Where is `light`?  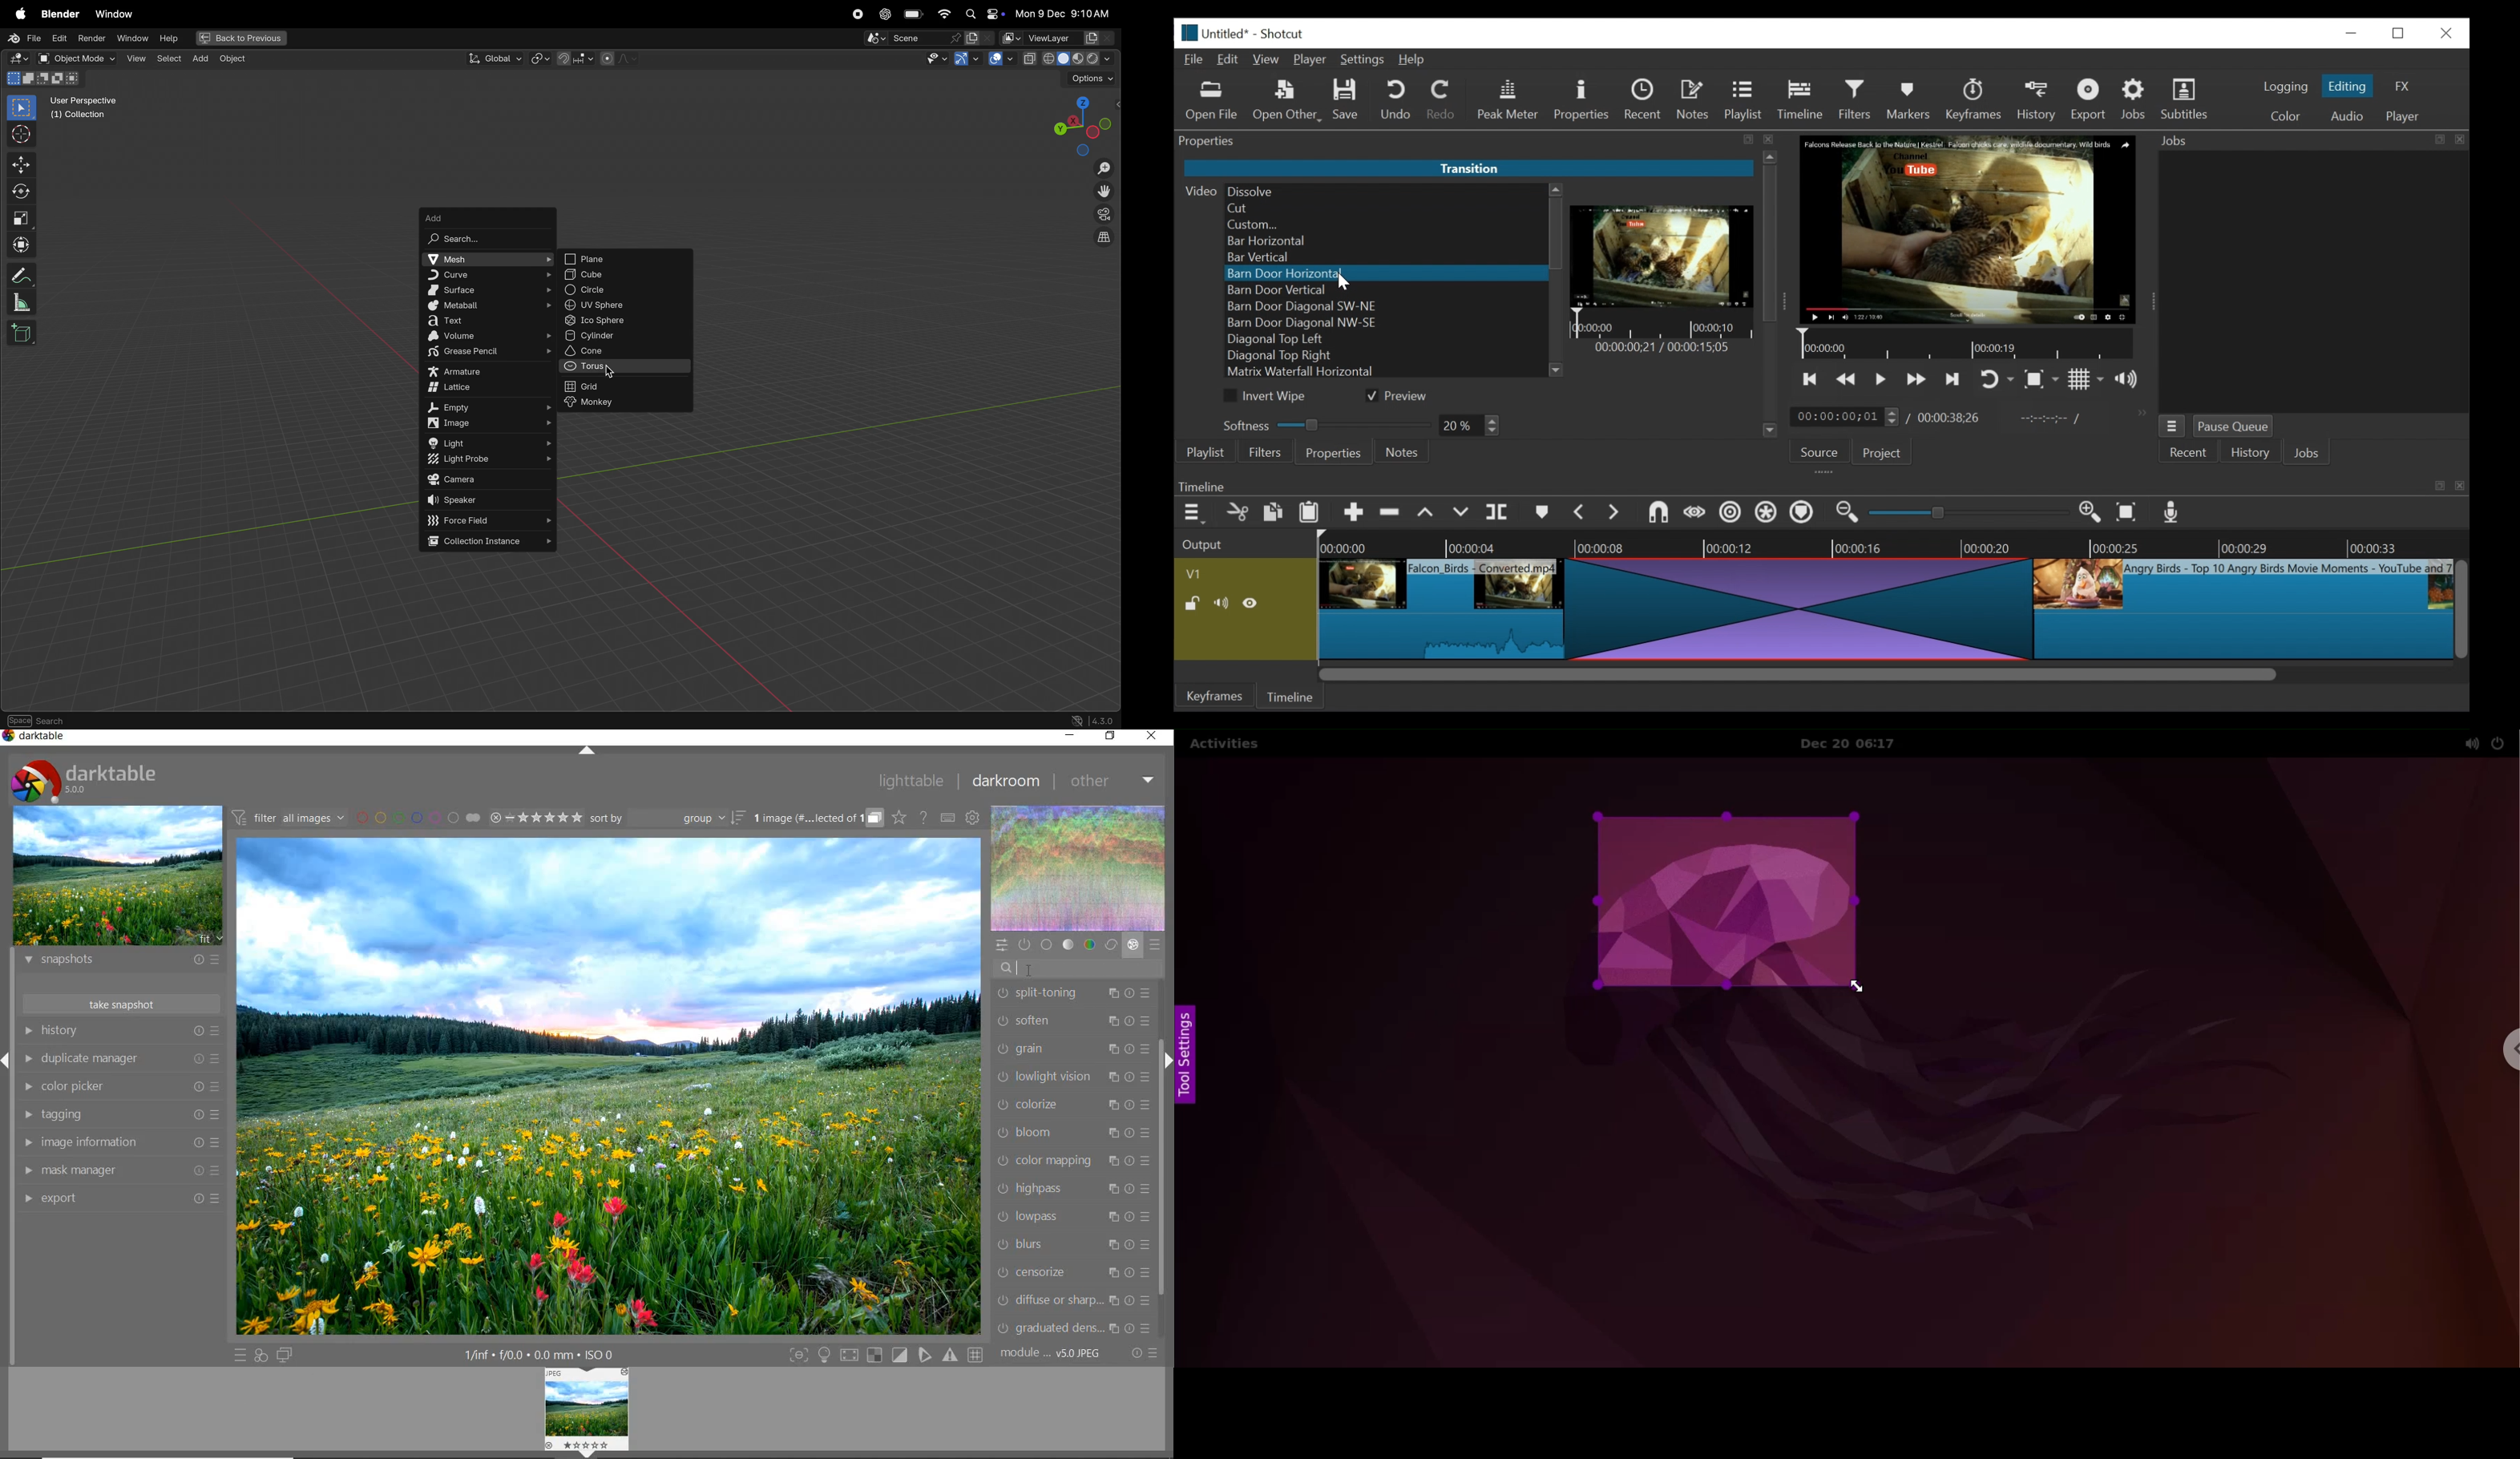 light is located at coordinates (489, 442).